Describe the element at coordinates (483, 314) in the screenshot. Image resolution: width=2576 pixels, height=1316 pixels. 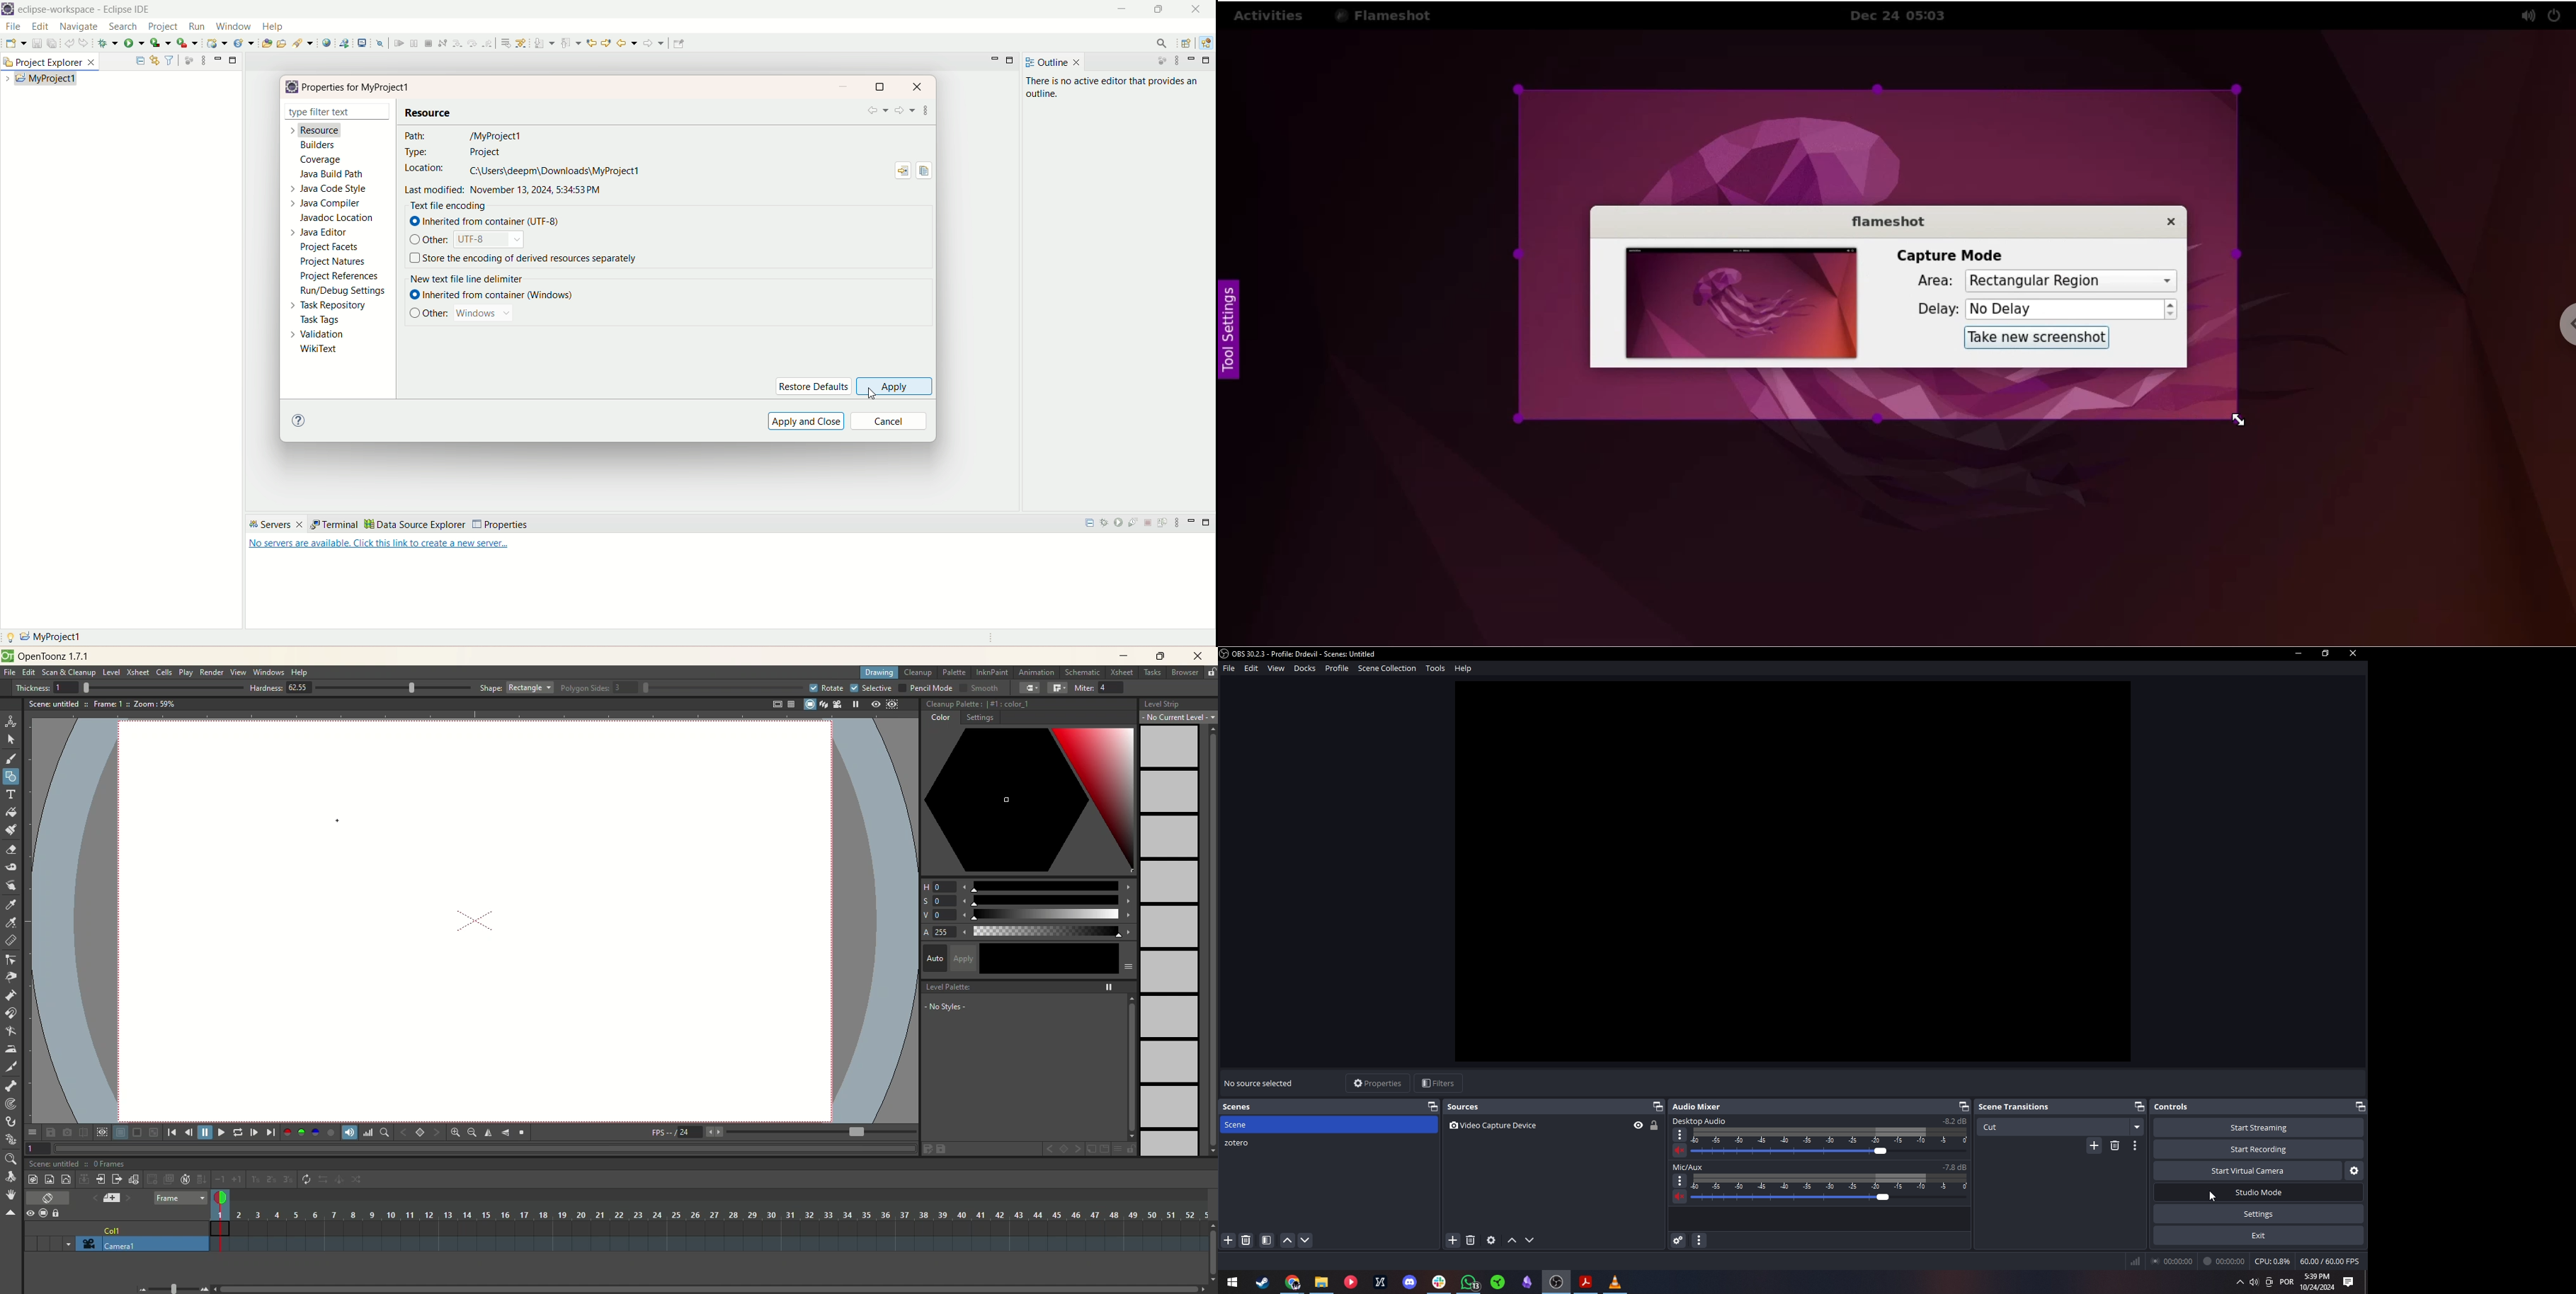
I see `windows` at that location.